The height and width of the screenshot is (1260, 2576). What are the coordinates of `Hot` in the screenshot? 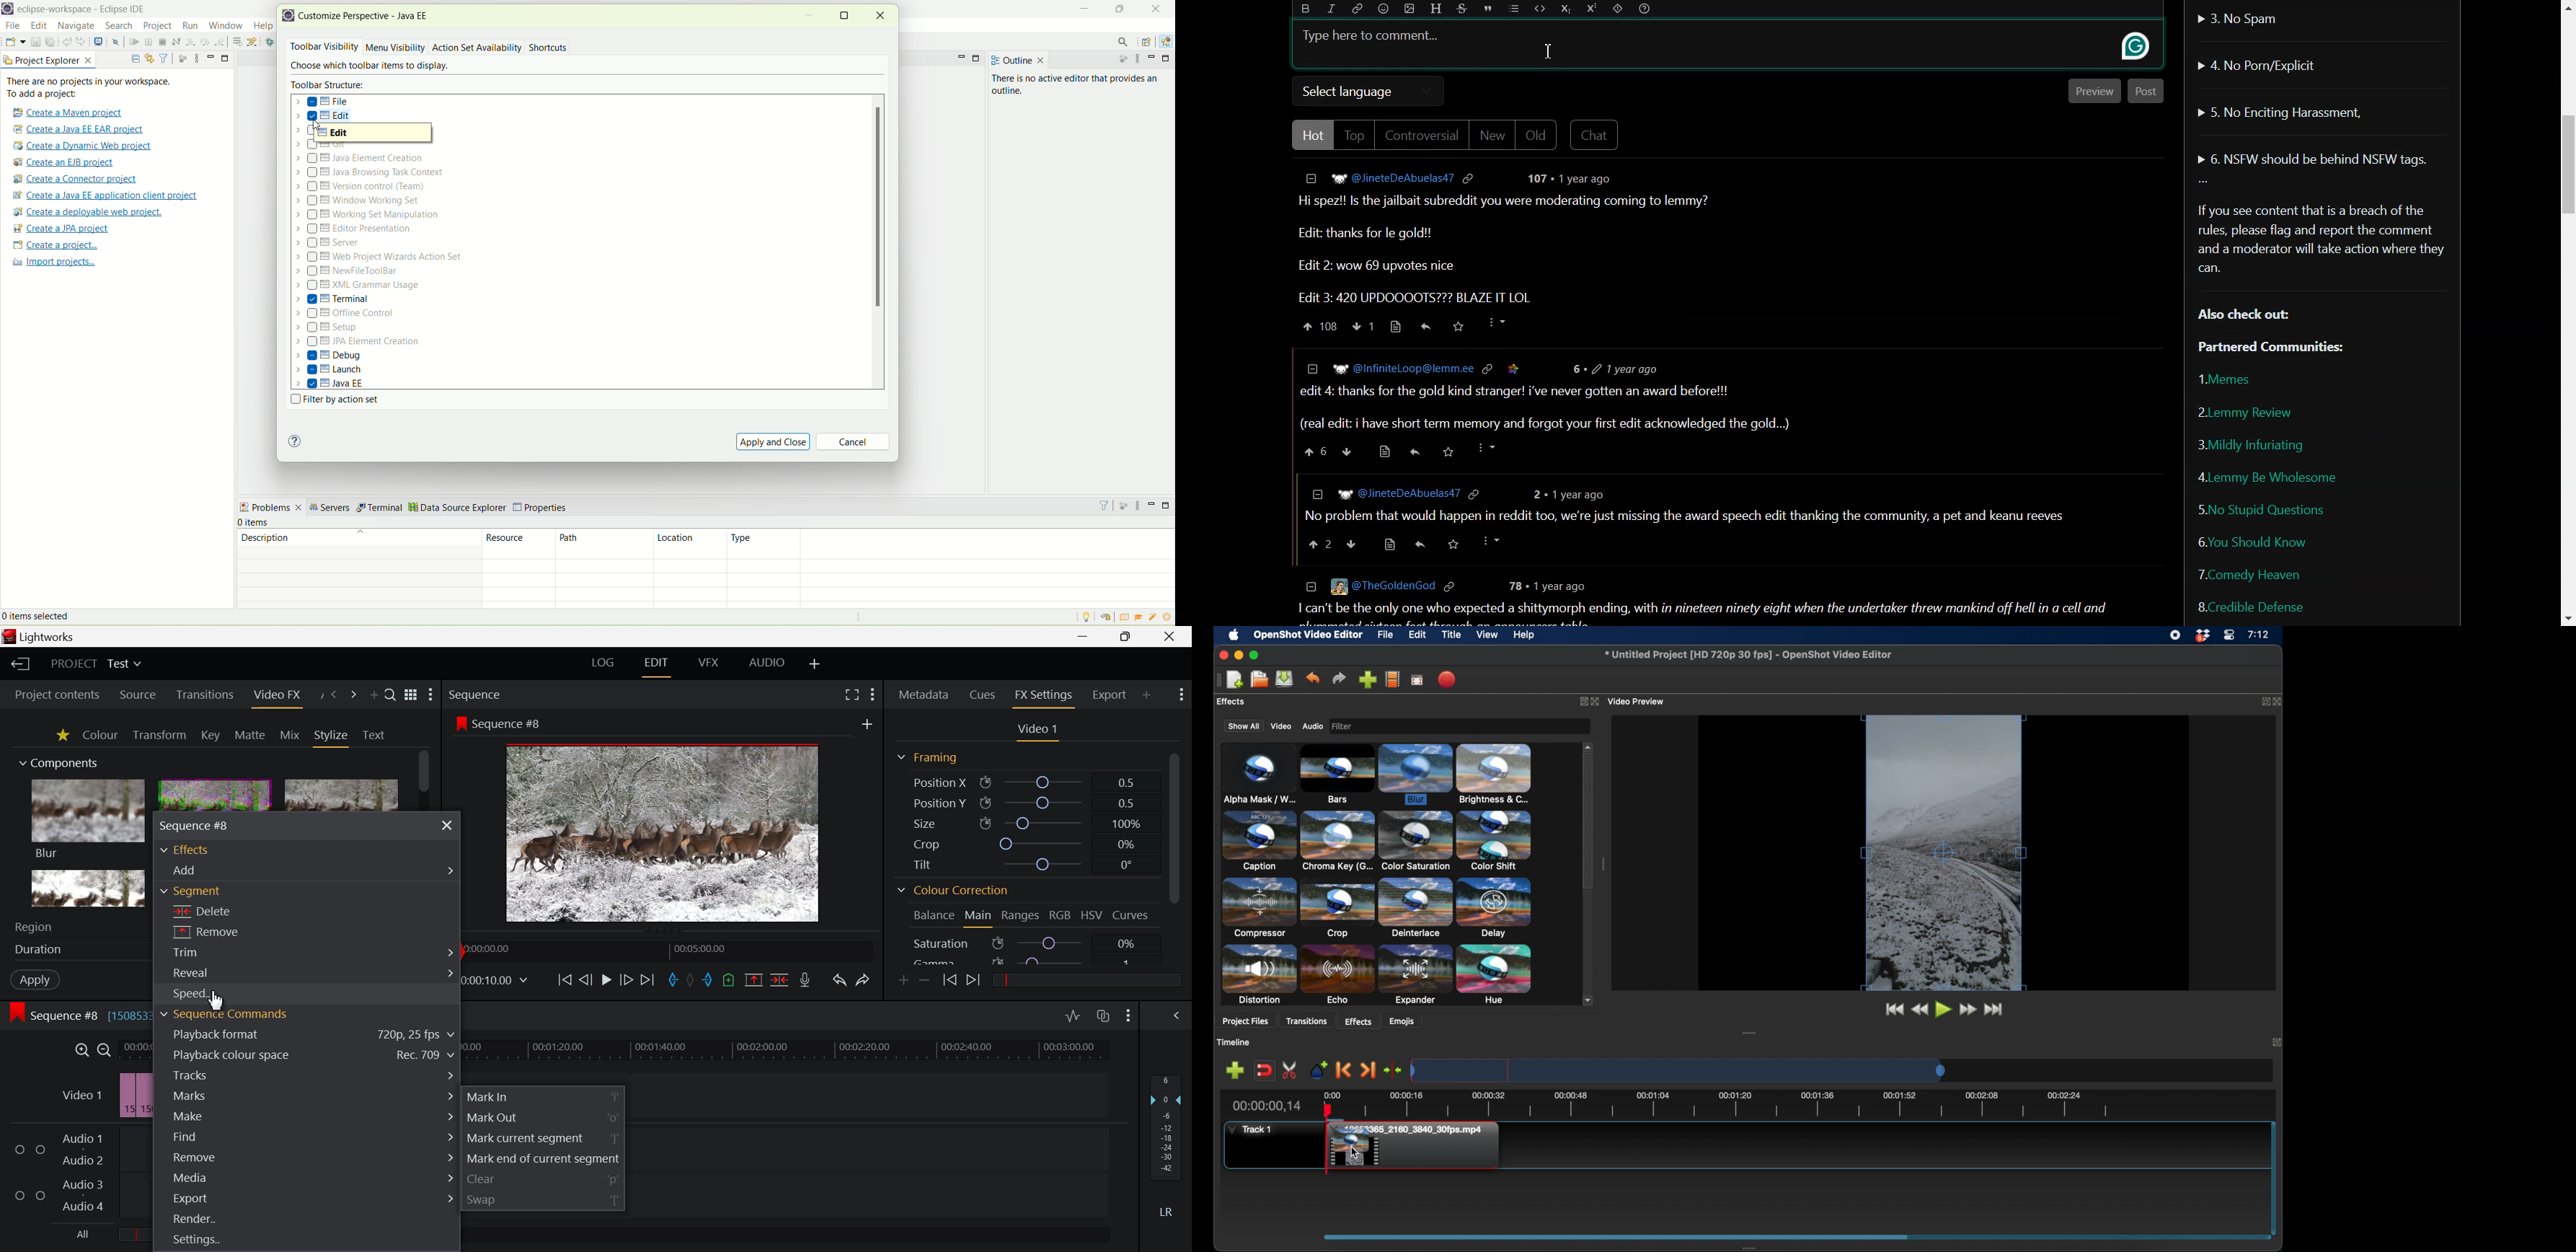 It's located at (1311, 135).